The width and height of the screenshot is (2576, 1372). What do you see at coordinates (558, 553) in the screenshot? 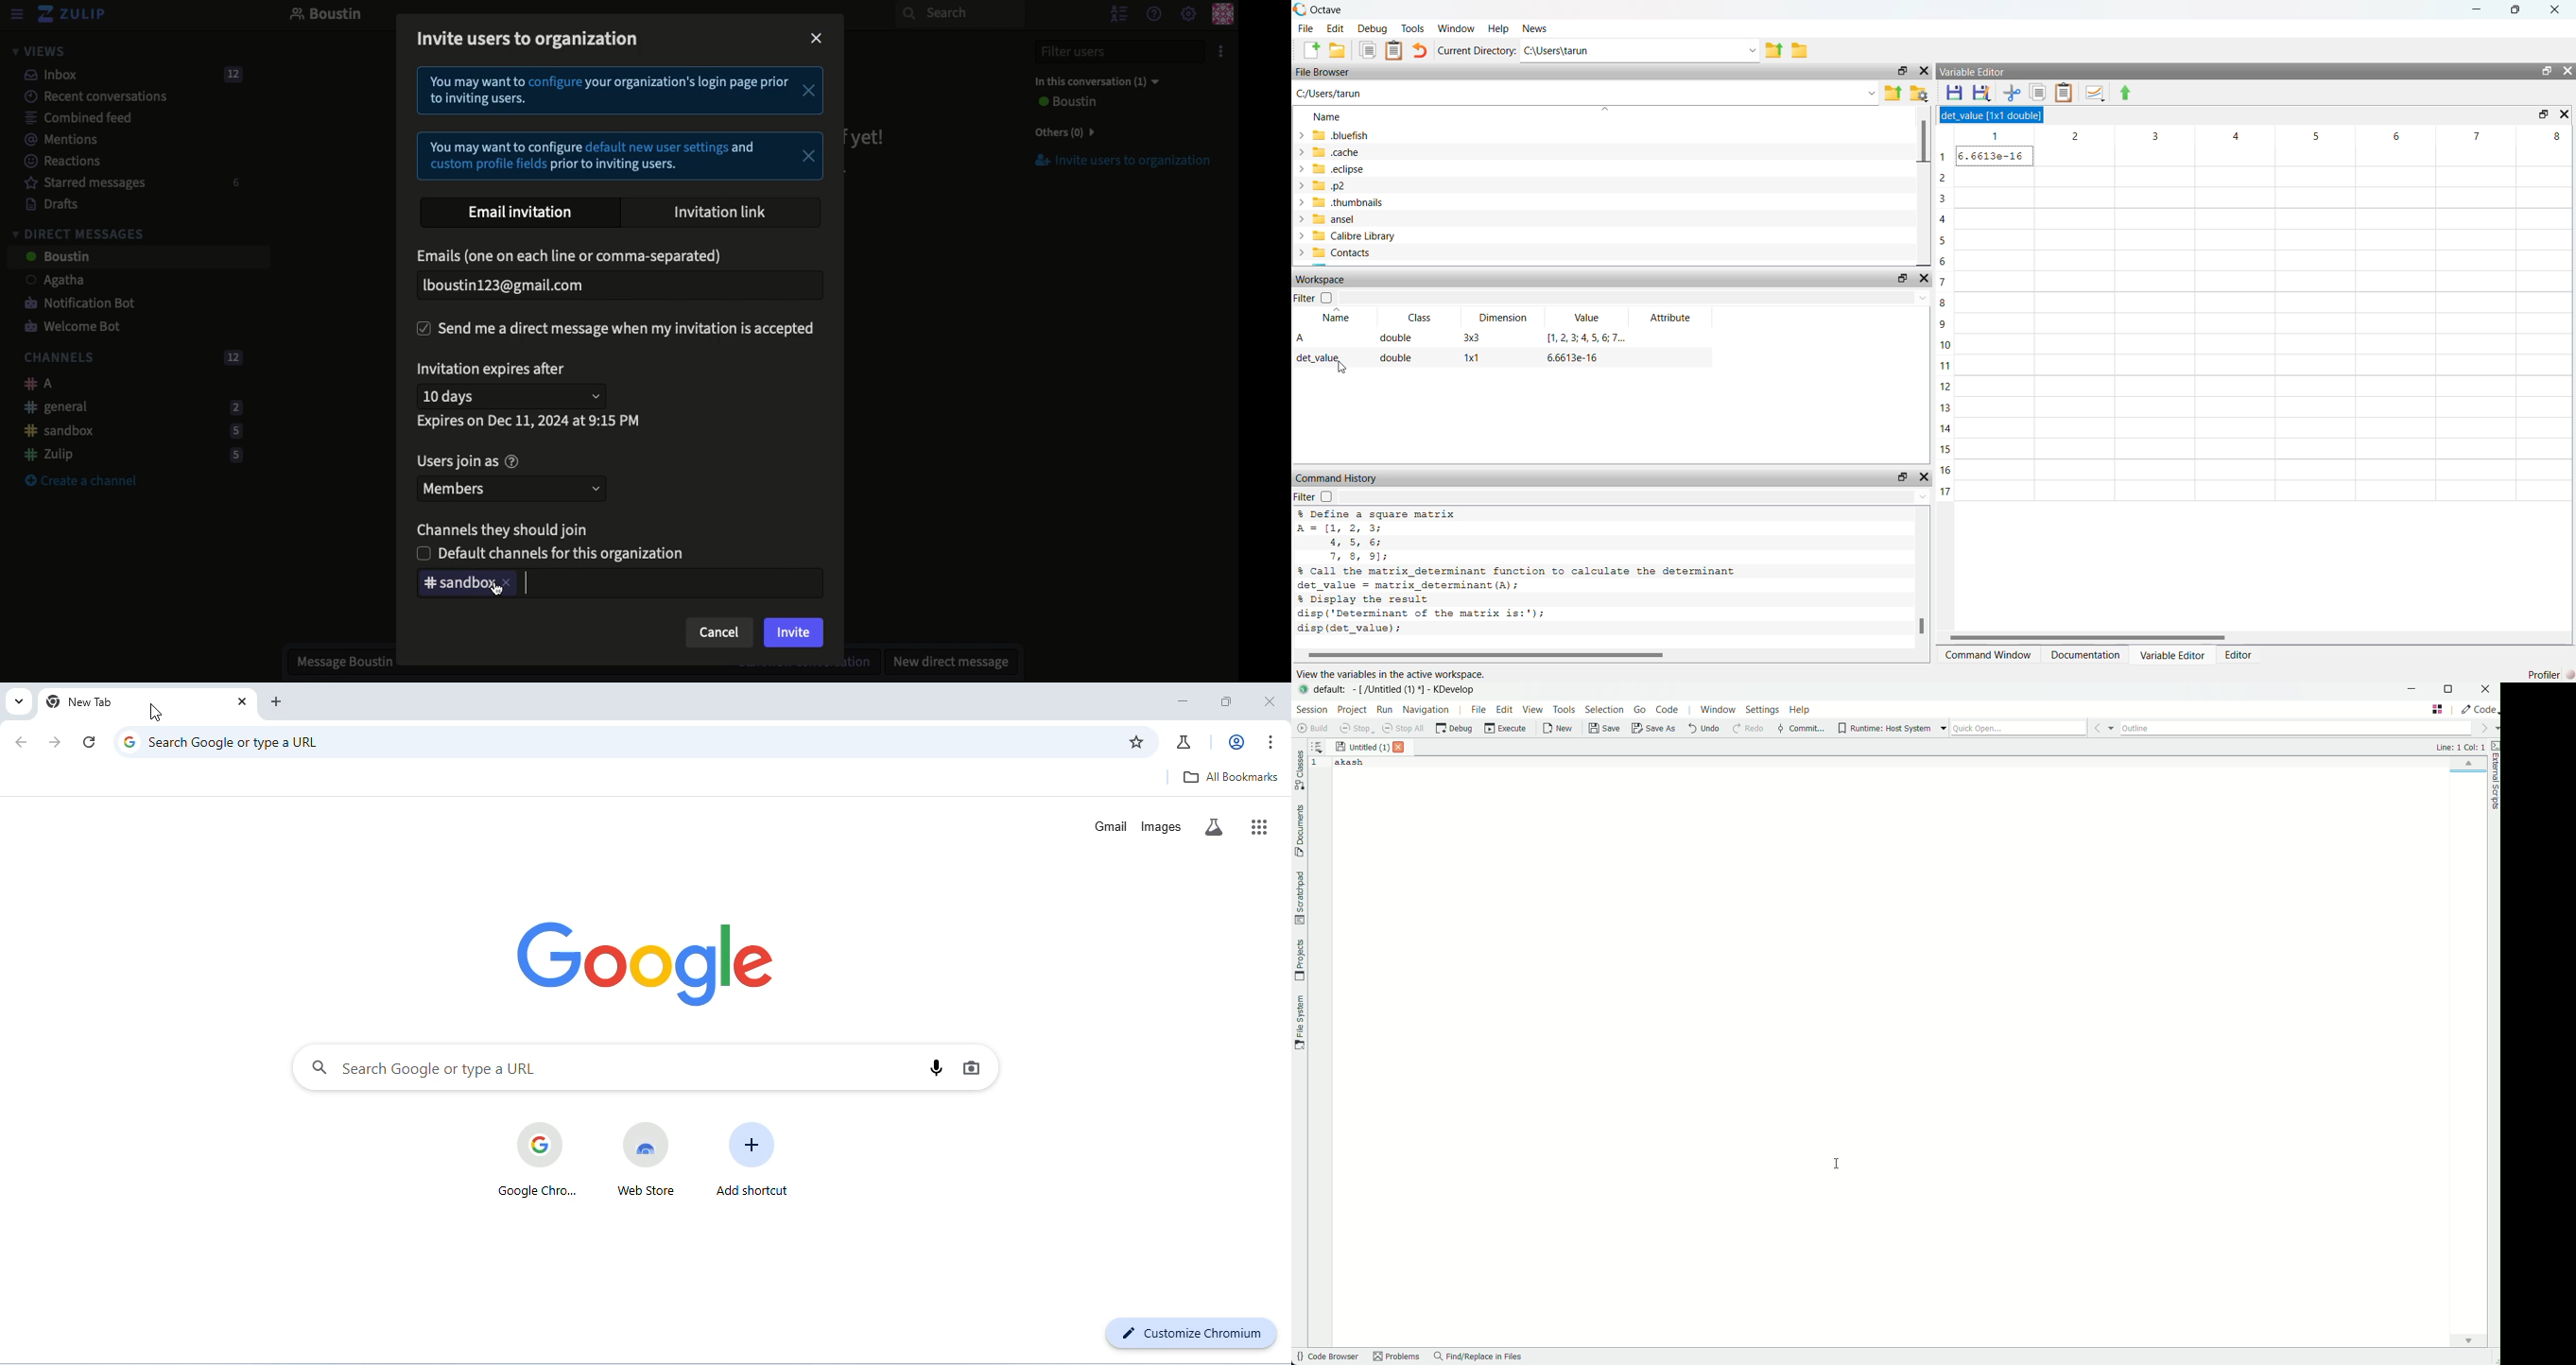
I see `Unselected` at bounding box center [558, 553].